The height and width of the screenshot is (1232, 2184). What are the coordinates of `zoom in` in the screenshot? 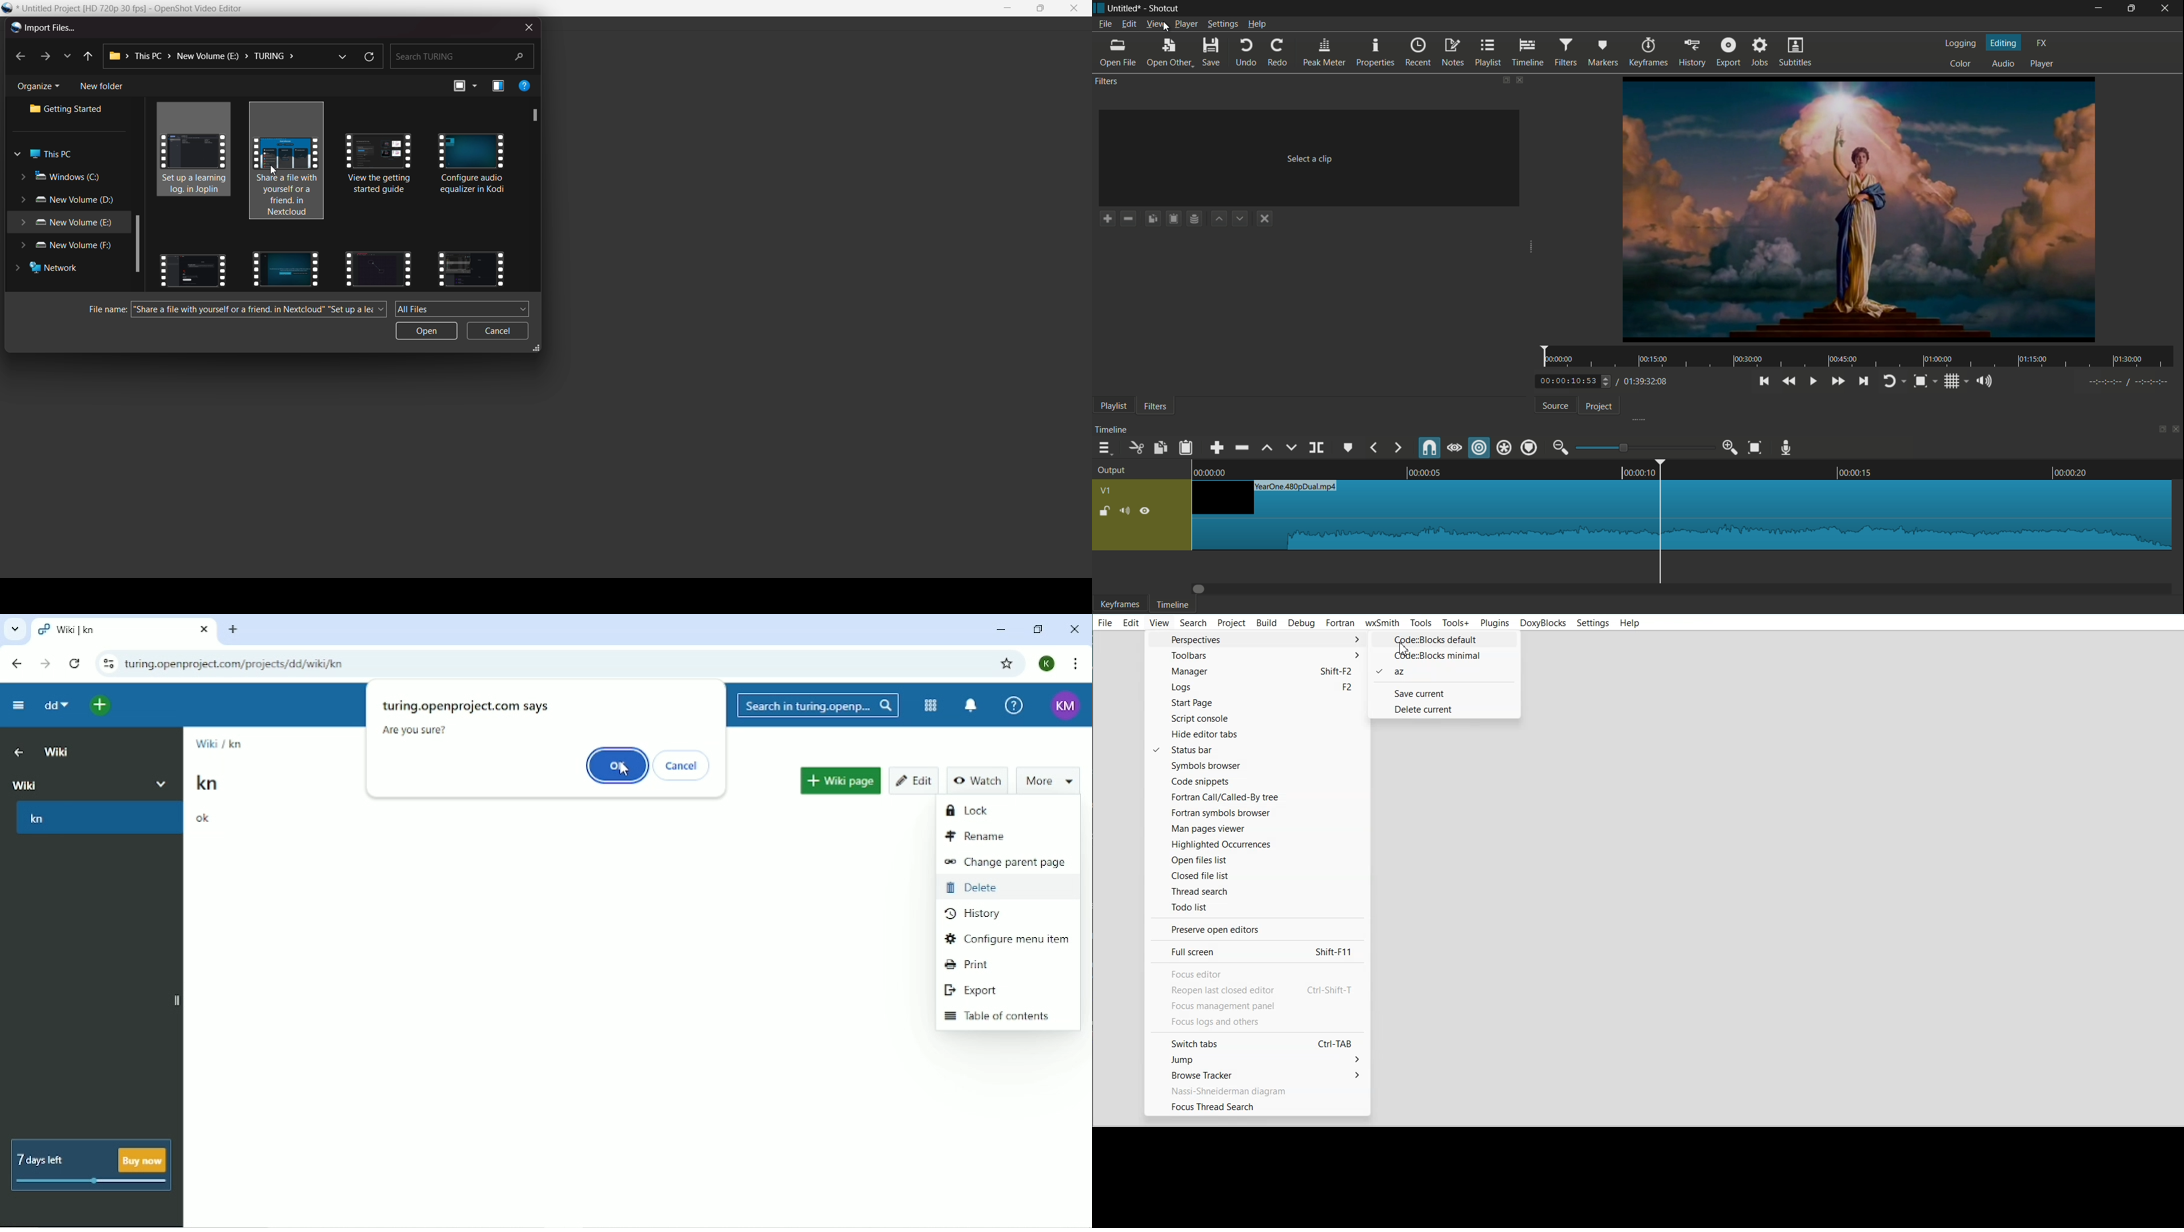 It's located at (1732, 448).